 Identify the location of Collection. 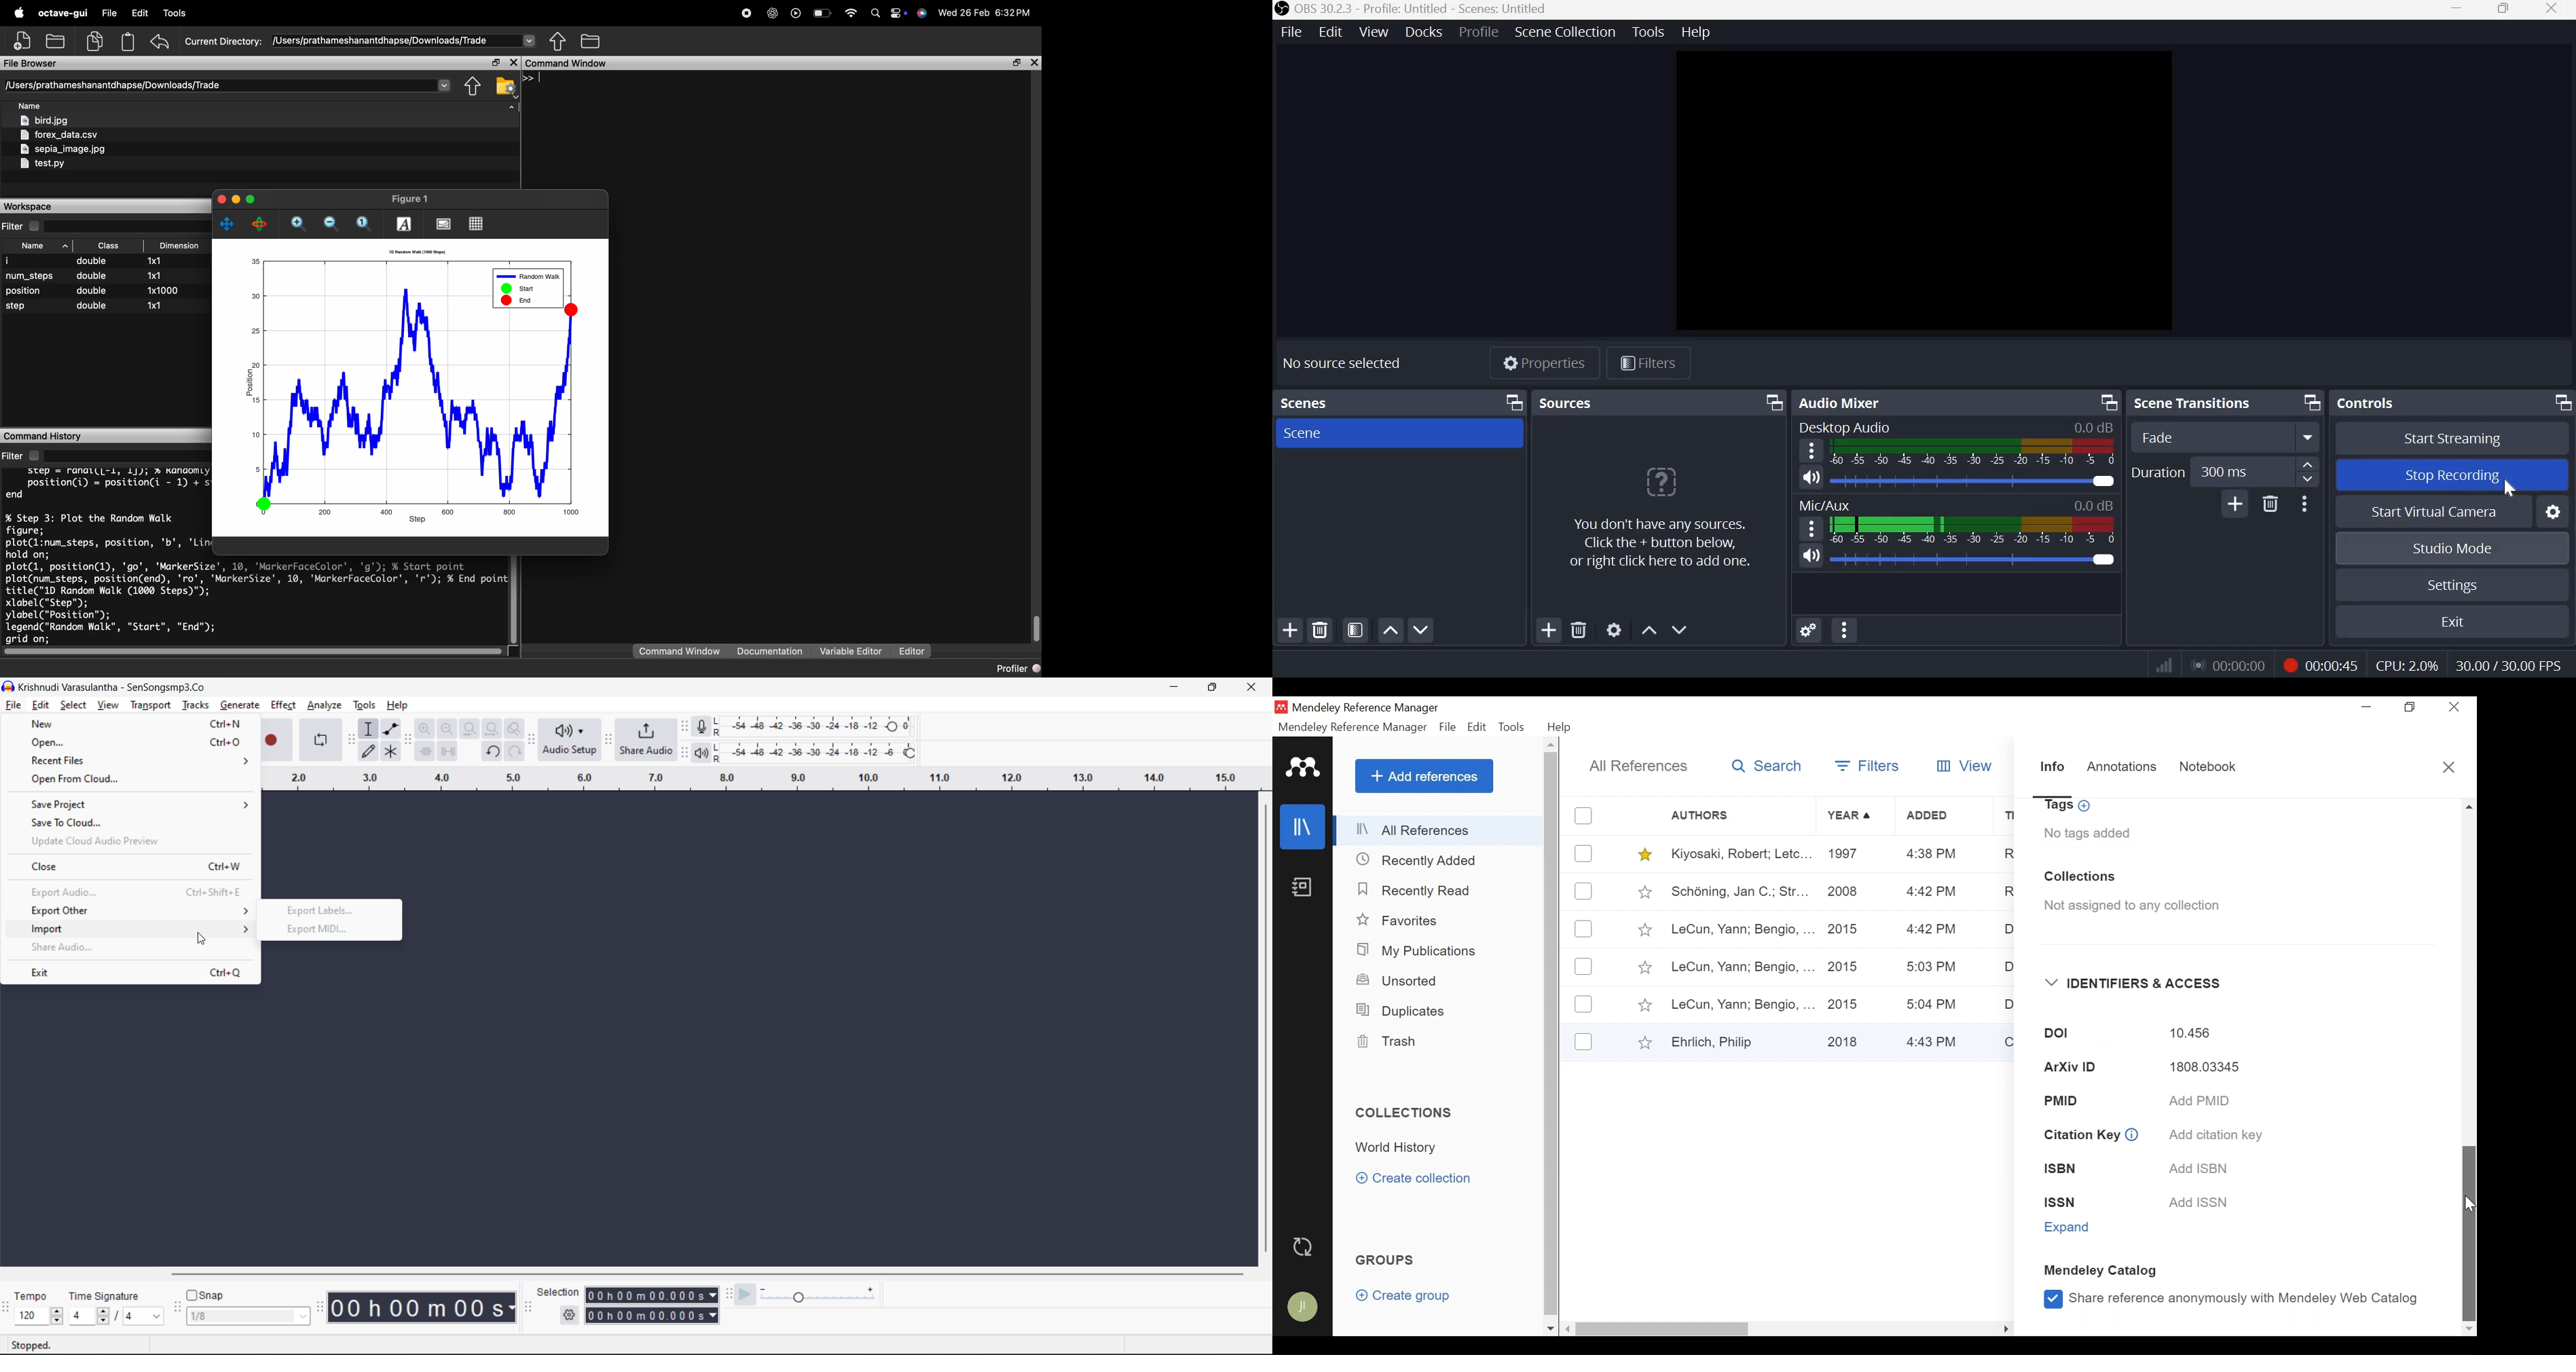
(1402, 1147).